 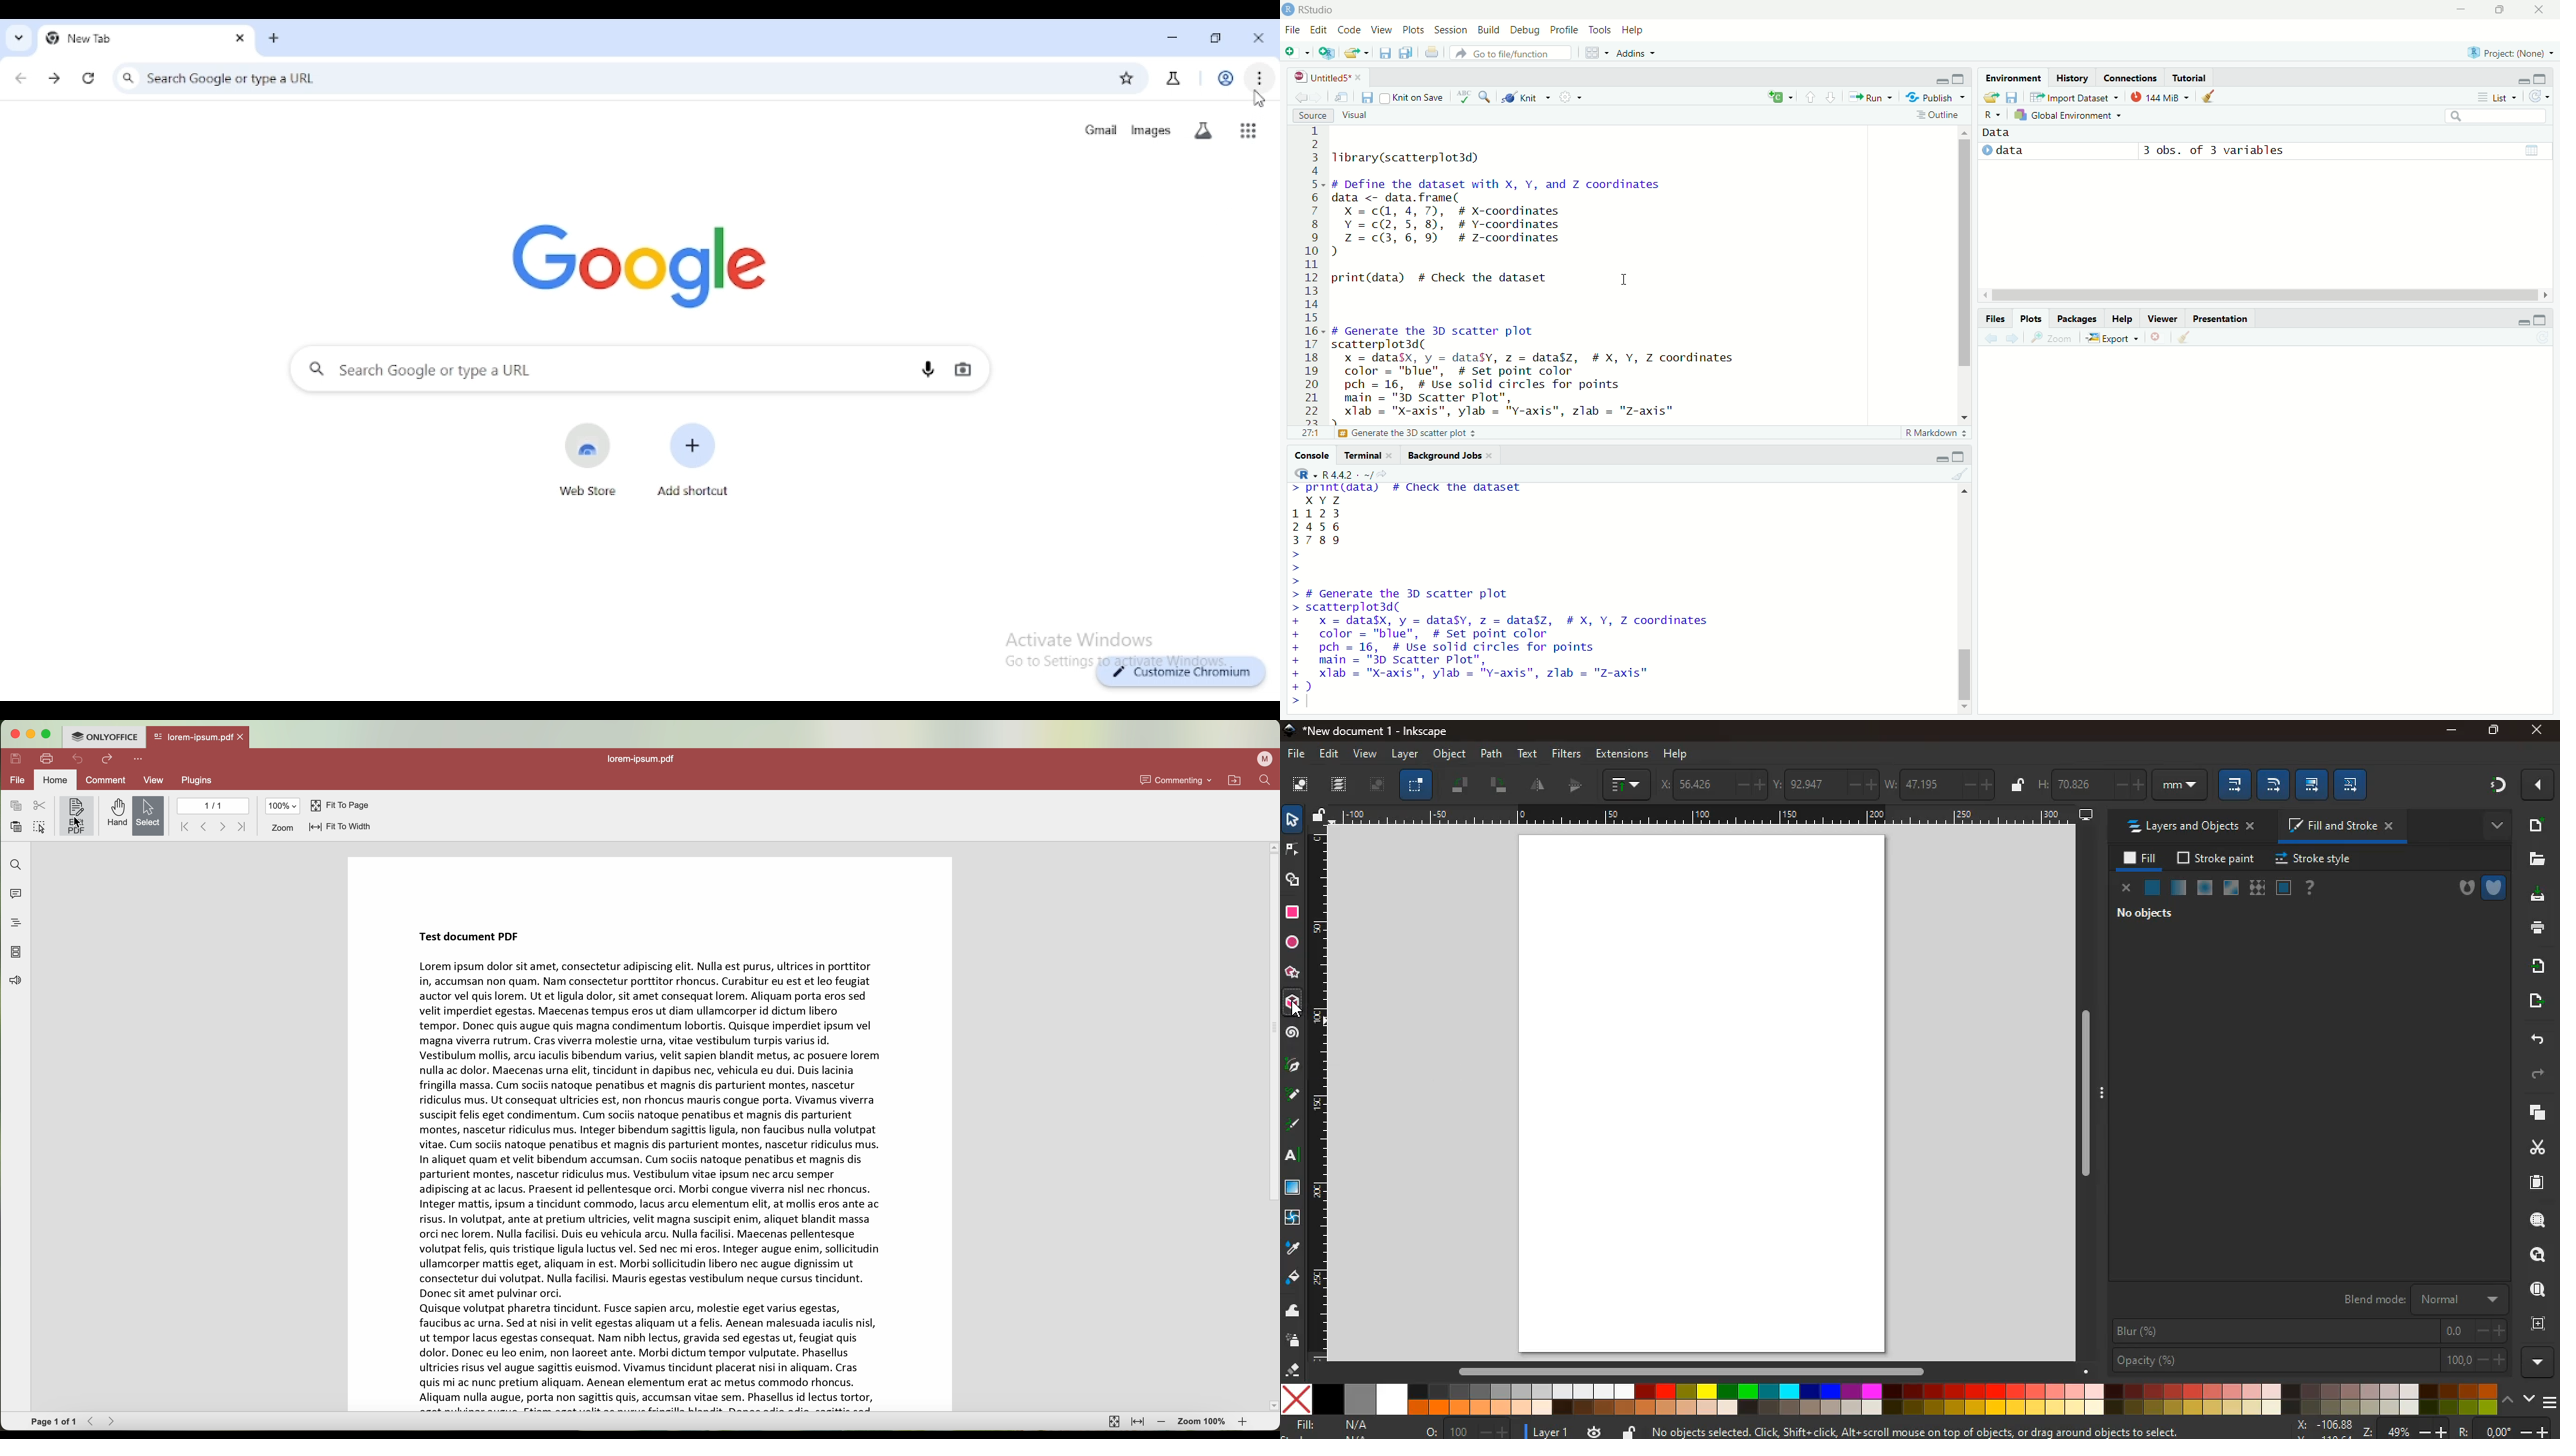 What do you see at coordinates (1540, 787) in the screenshot?
I see `half` at bounding box center [1540, 787].